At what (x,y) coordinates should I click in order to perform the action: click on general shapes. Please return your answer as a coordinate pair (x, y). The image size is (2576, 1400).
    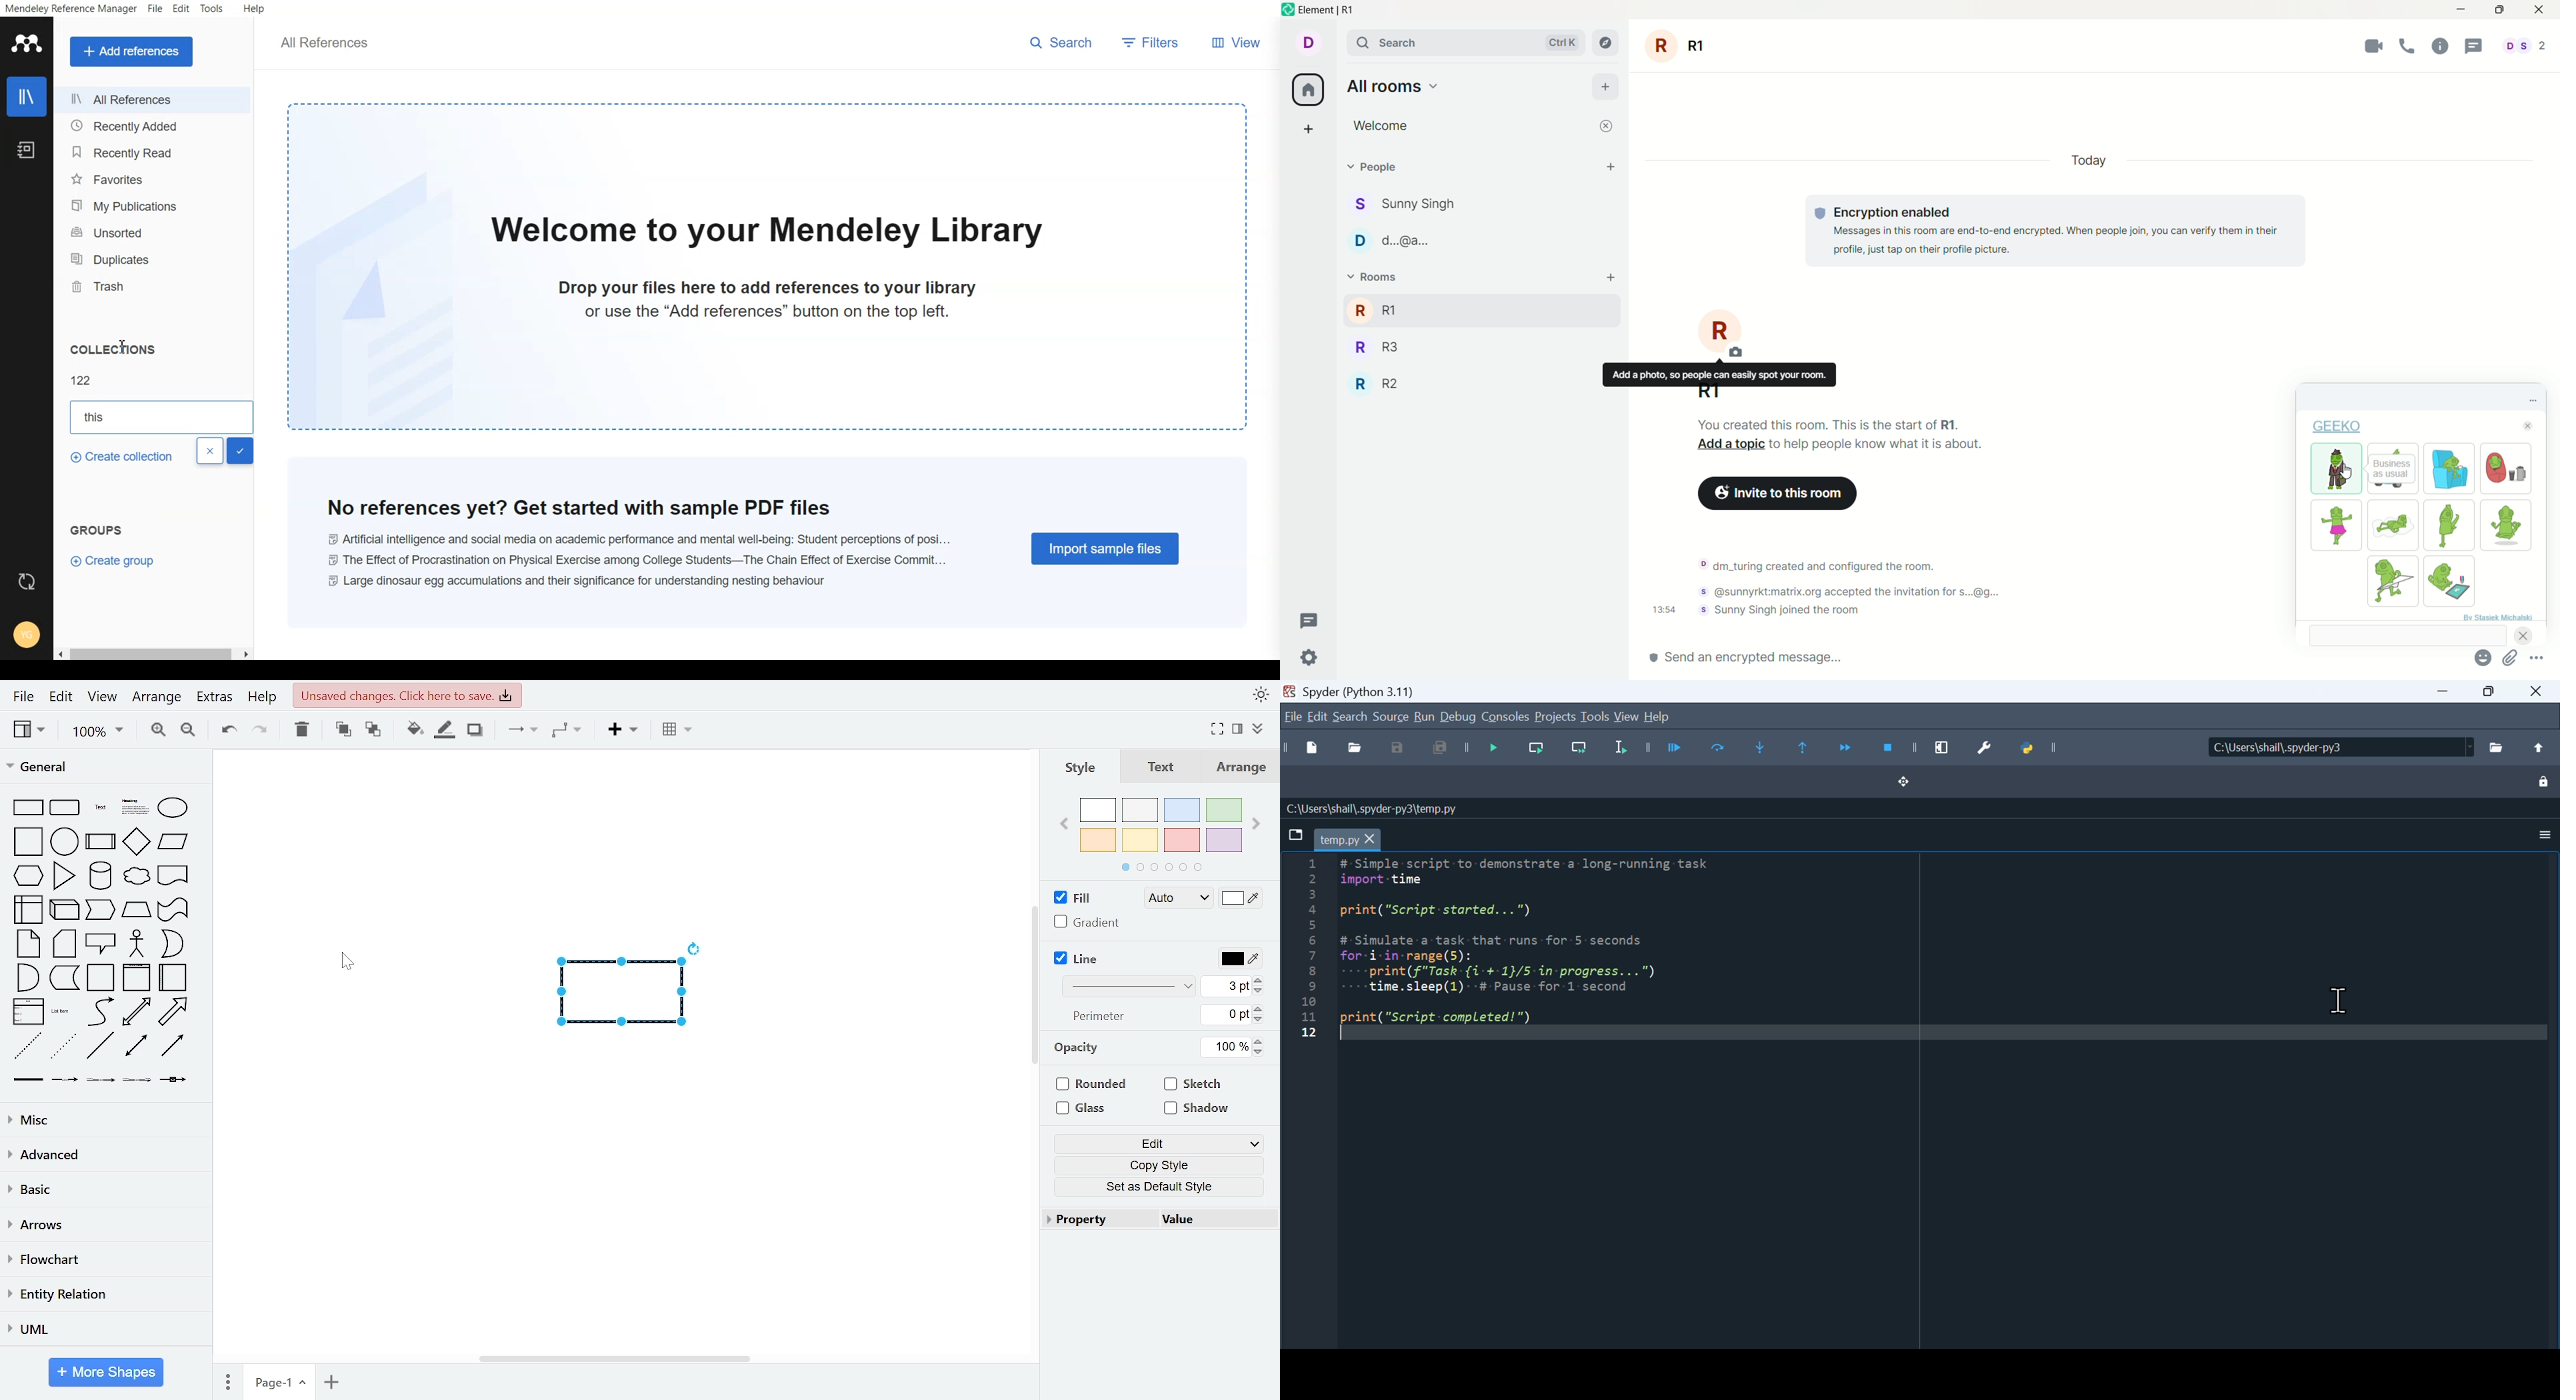
    Looking at the image, I should click on (172, 910).